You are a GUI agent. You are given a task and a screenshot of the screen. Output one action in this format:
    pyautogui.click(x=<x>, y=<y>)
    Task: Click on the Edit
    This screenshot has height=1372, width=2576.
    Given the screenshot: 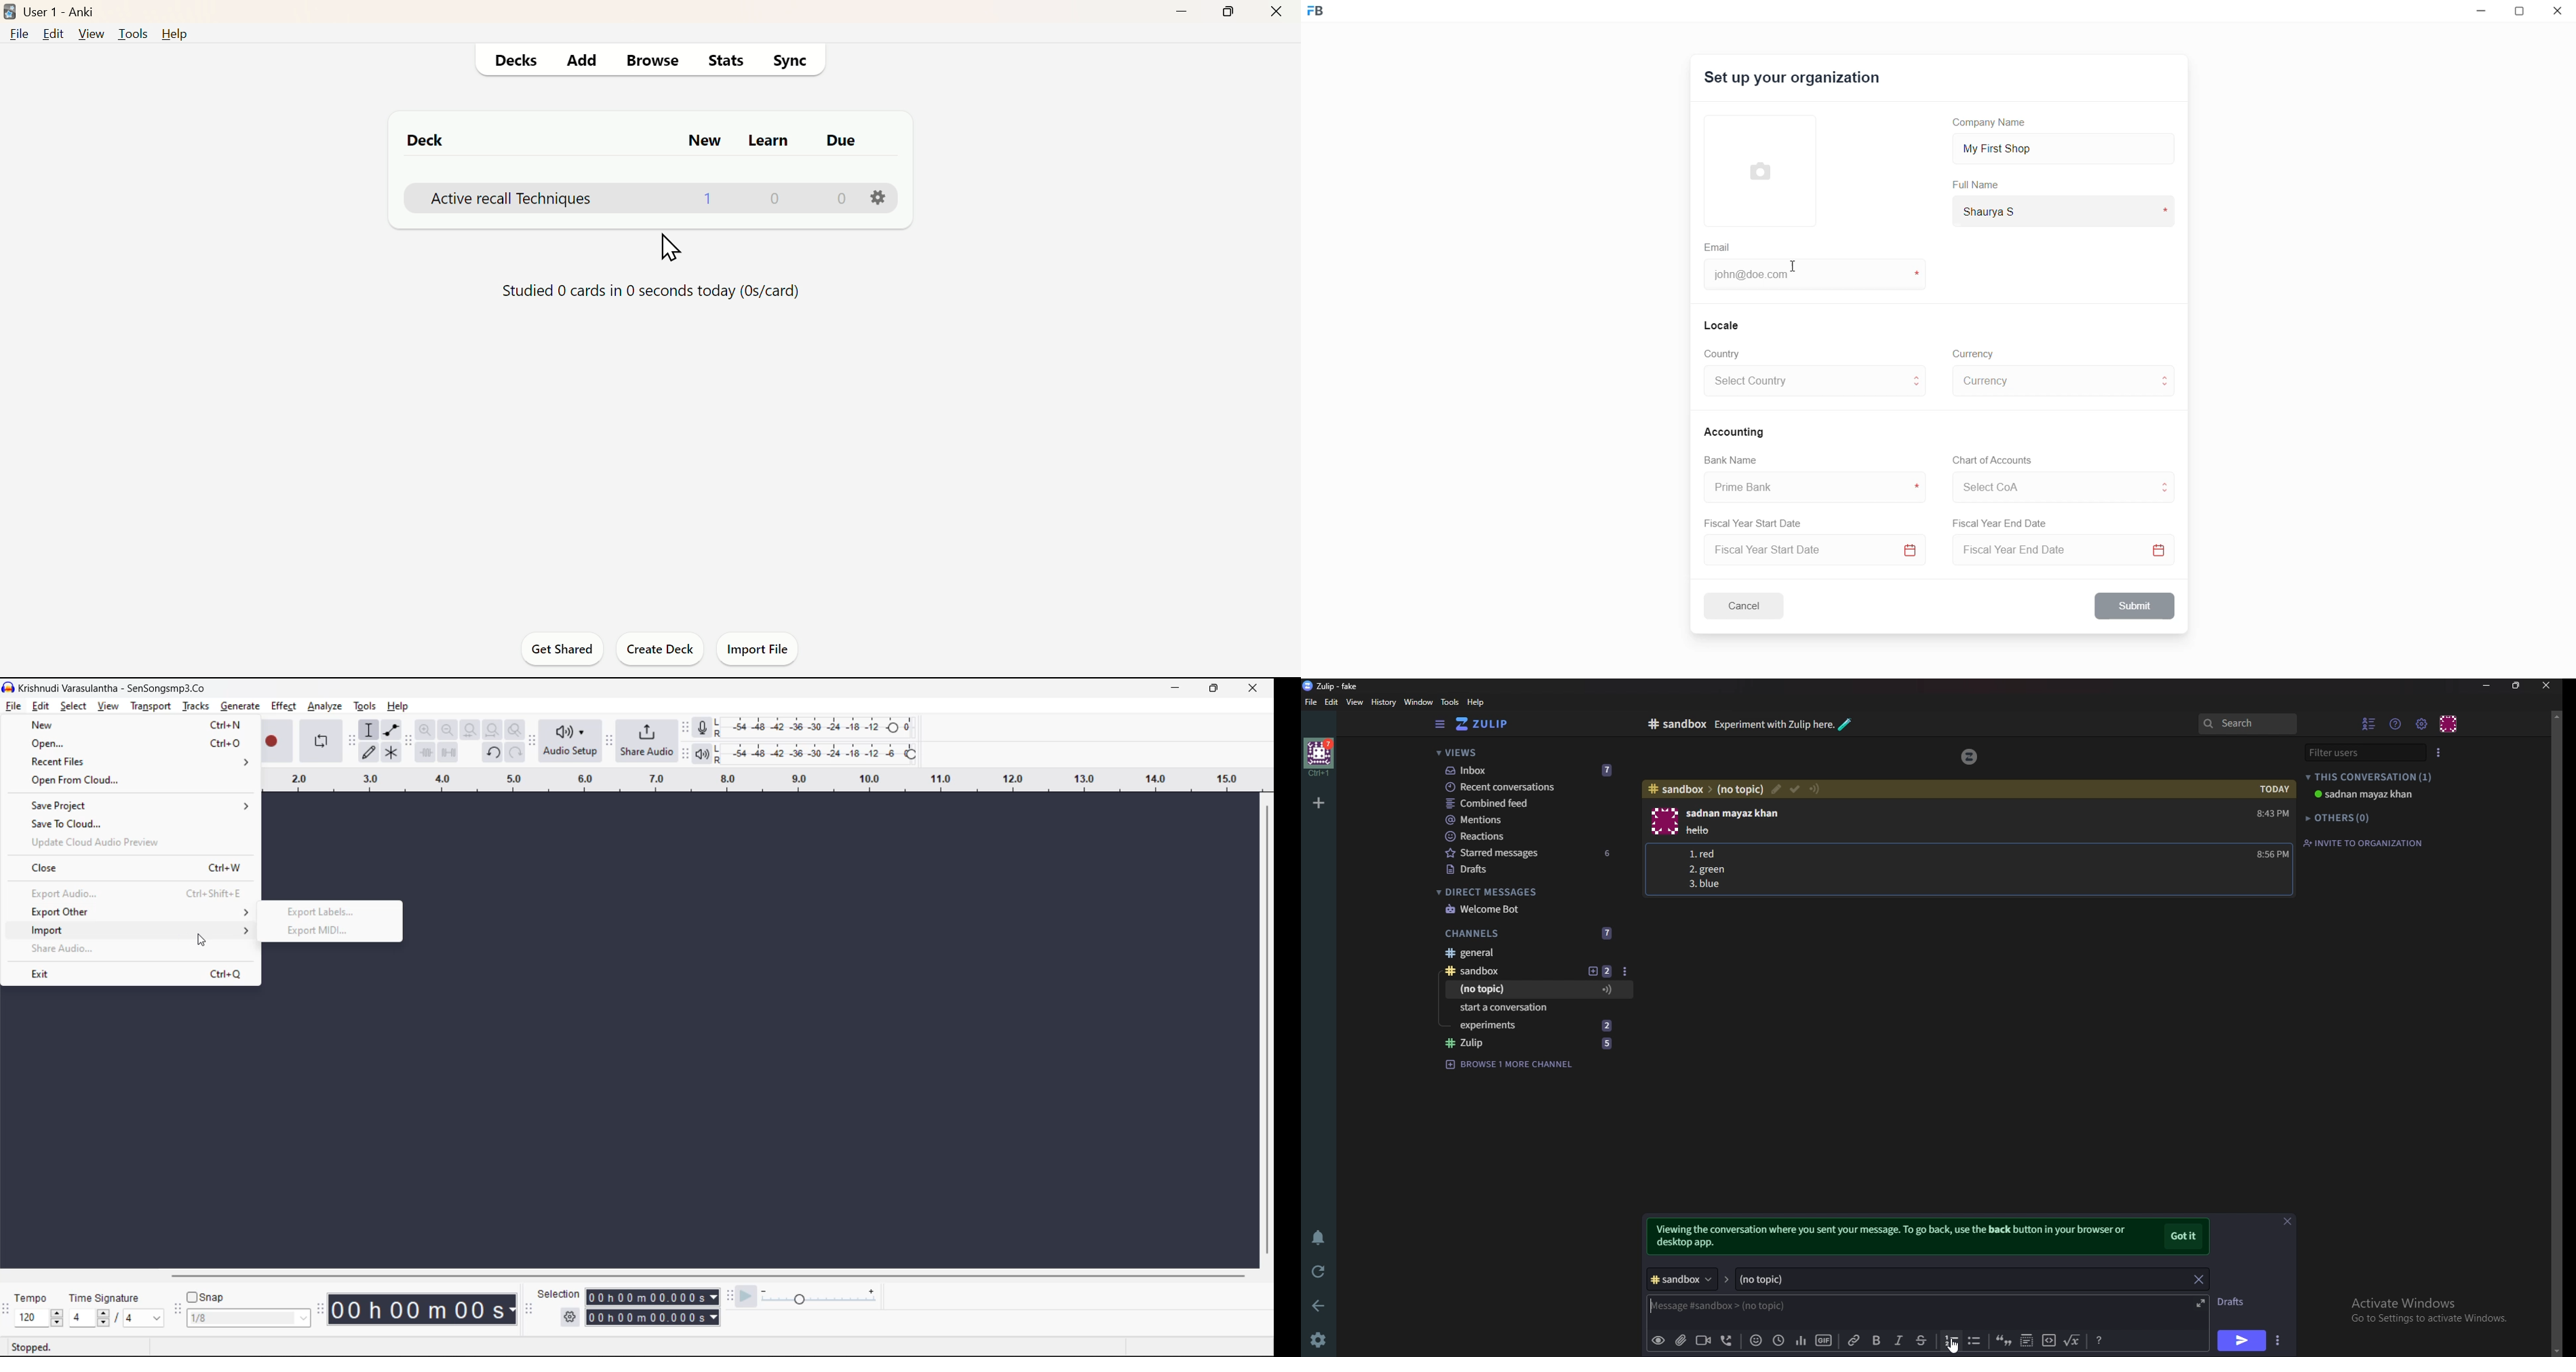 What is the action you would take?
    pyautogui.click(x=52, y=34)
    